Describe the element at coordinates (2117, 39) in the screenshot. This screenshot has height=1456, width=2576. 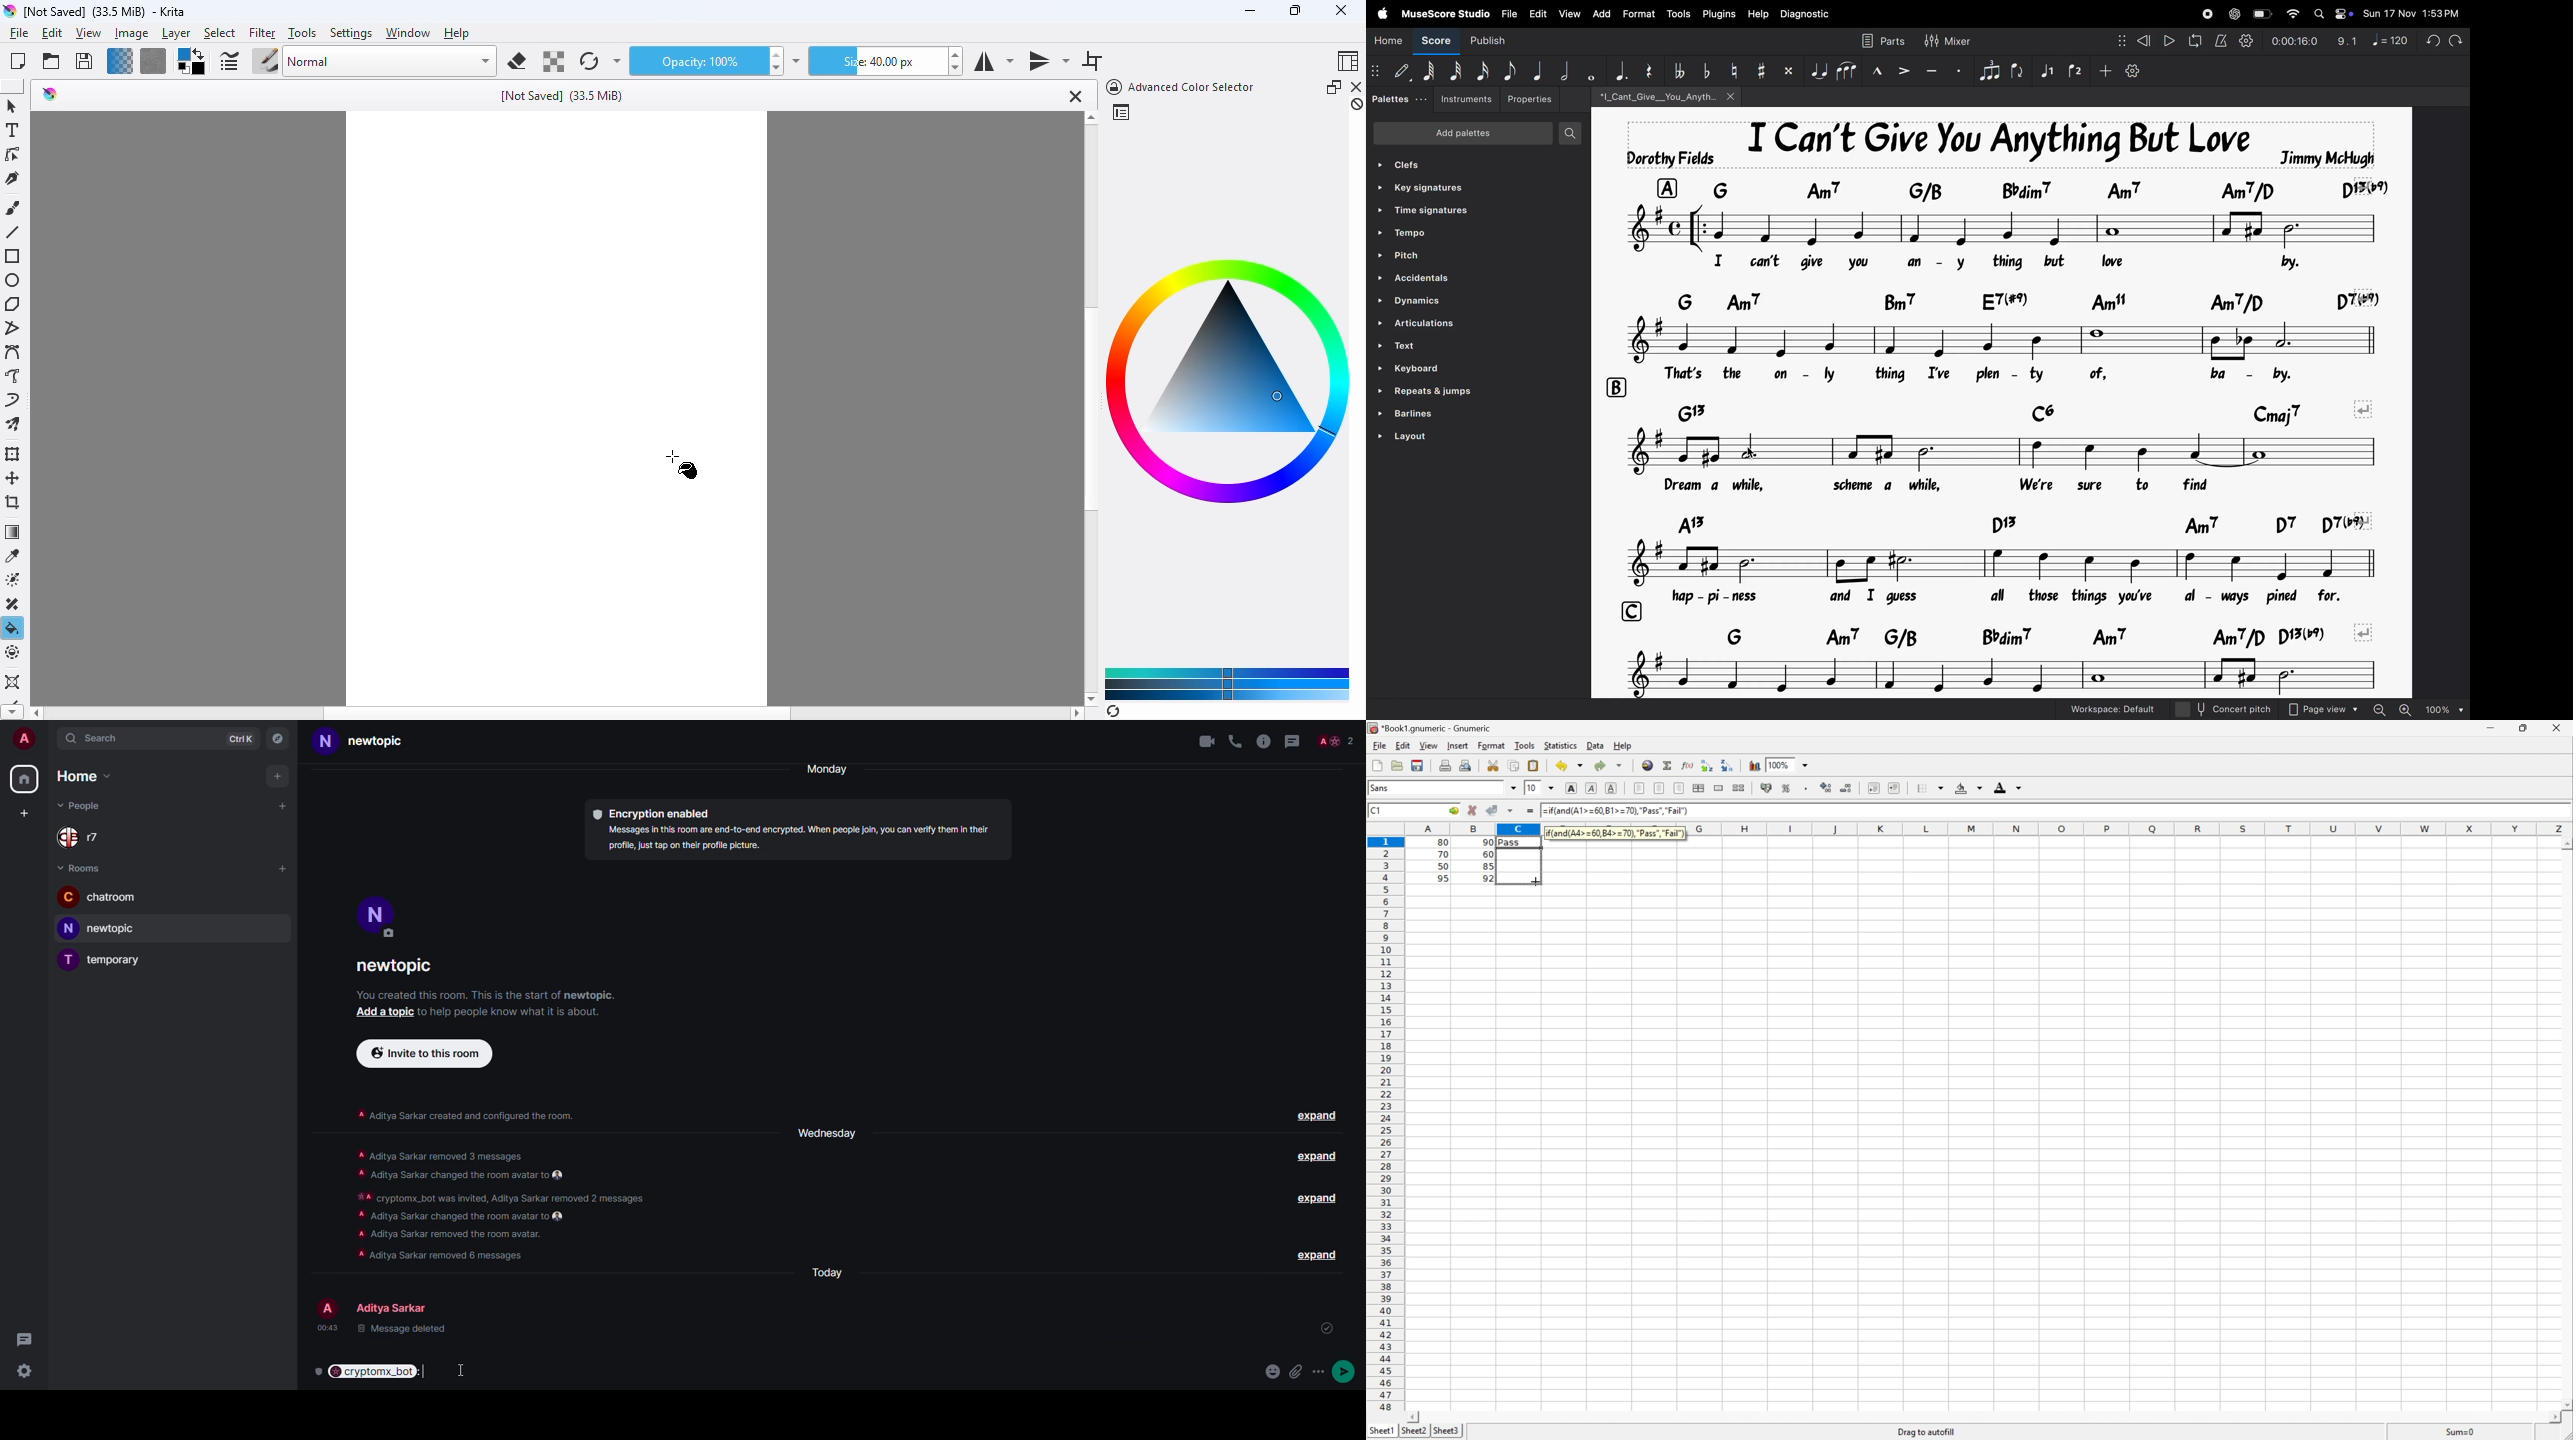
I see `nodes` at that location.